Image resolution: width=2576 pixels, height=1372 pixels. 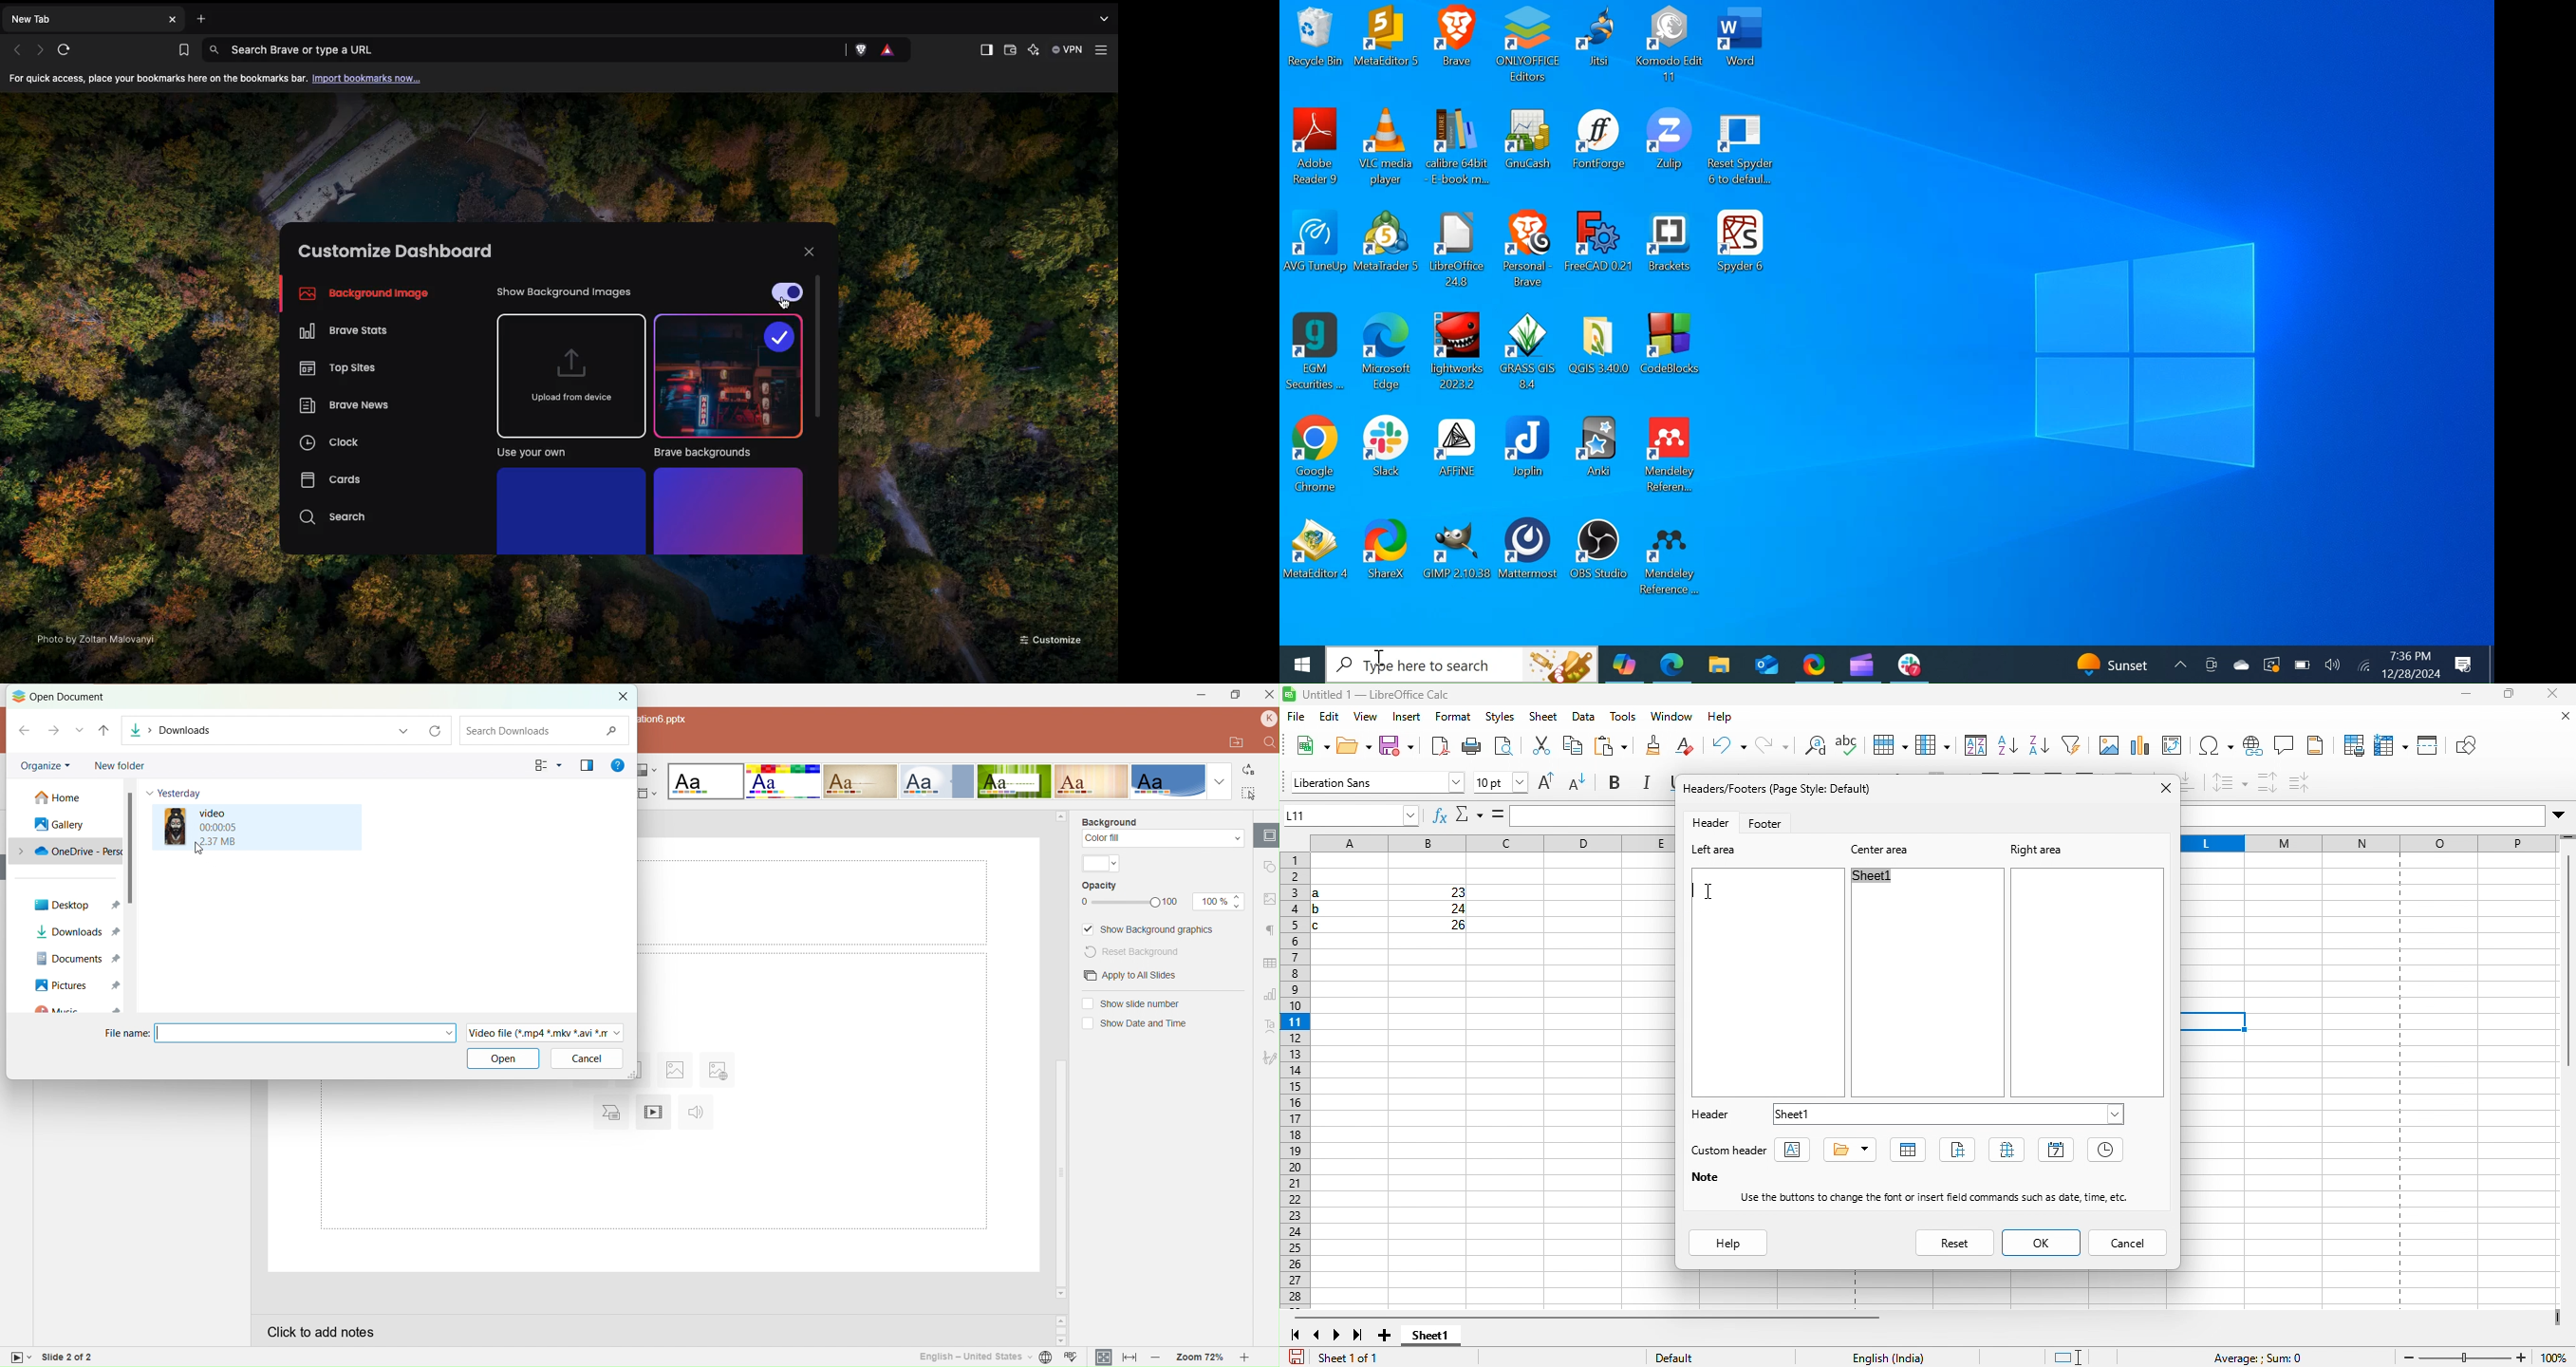 What do you see at coordinates (1600, 354) in the screenshot?
I see `QGIS Folder` at bounding box center [1600, 354].